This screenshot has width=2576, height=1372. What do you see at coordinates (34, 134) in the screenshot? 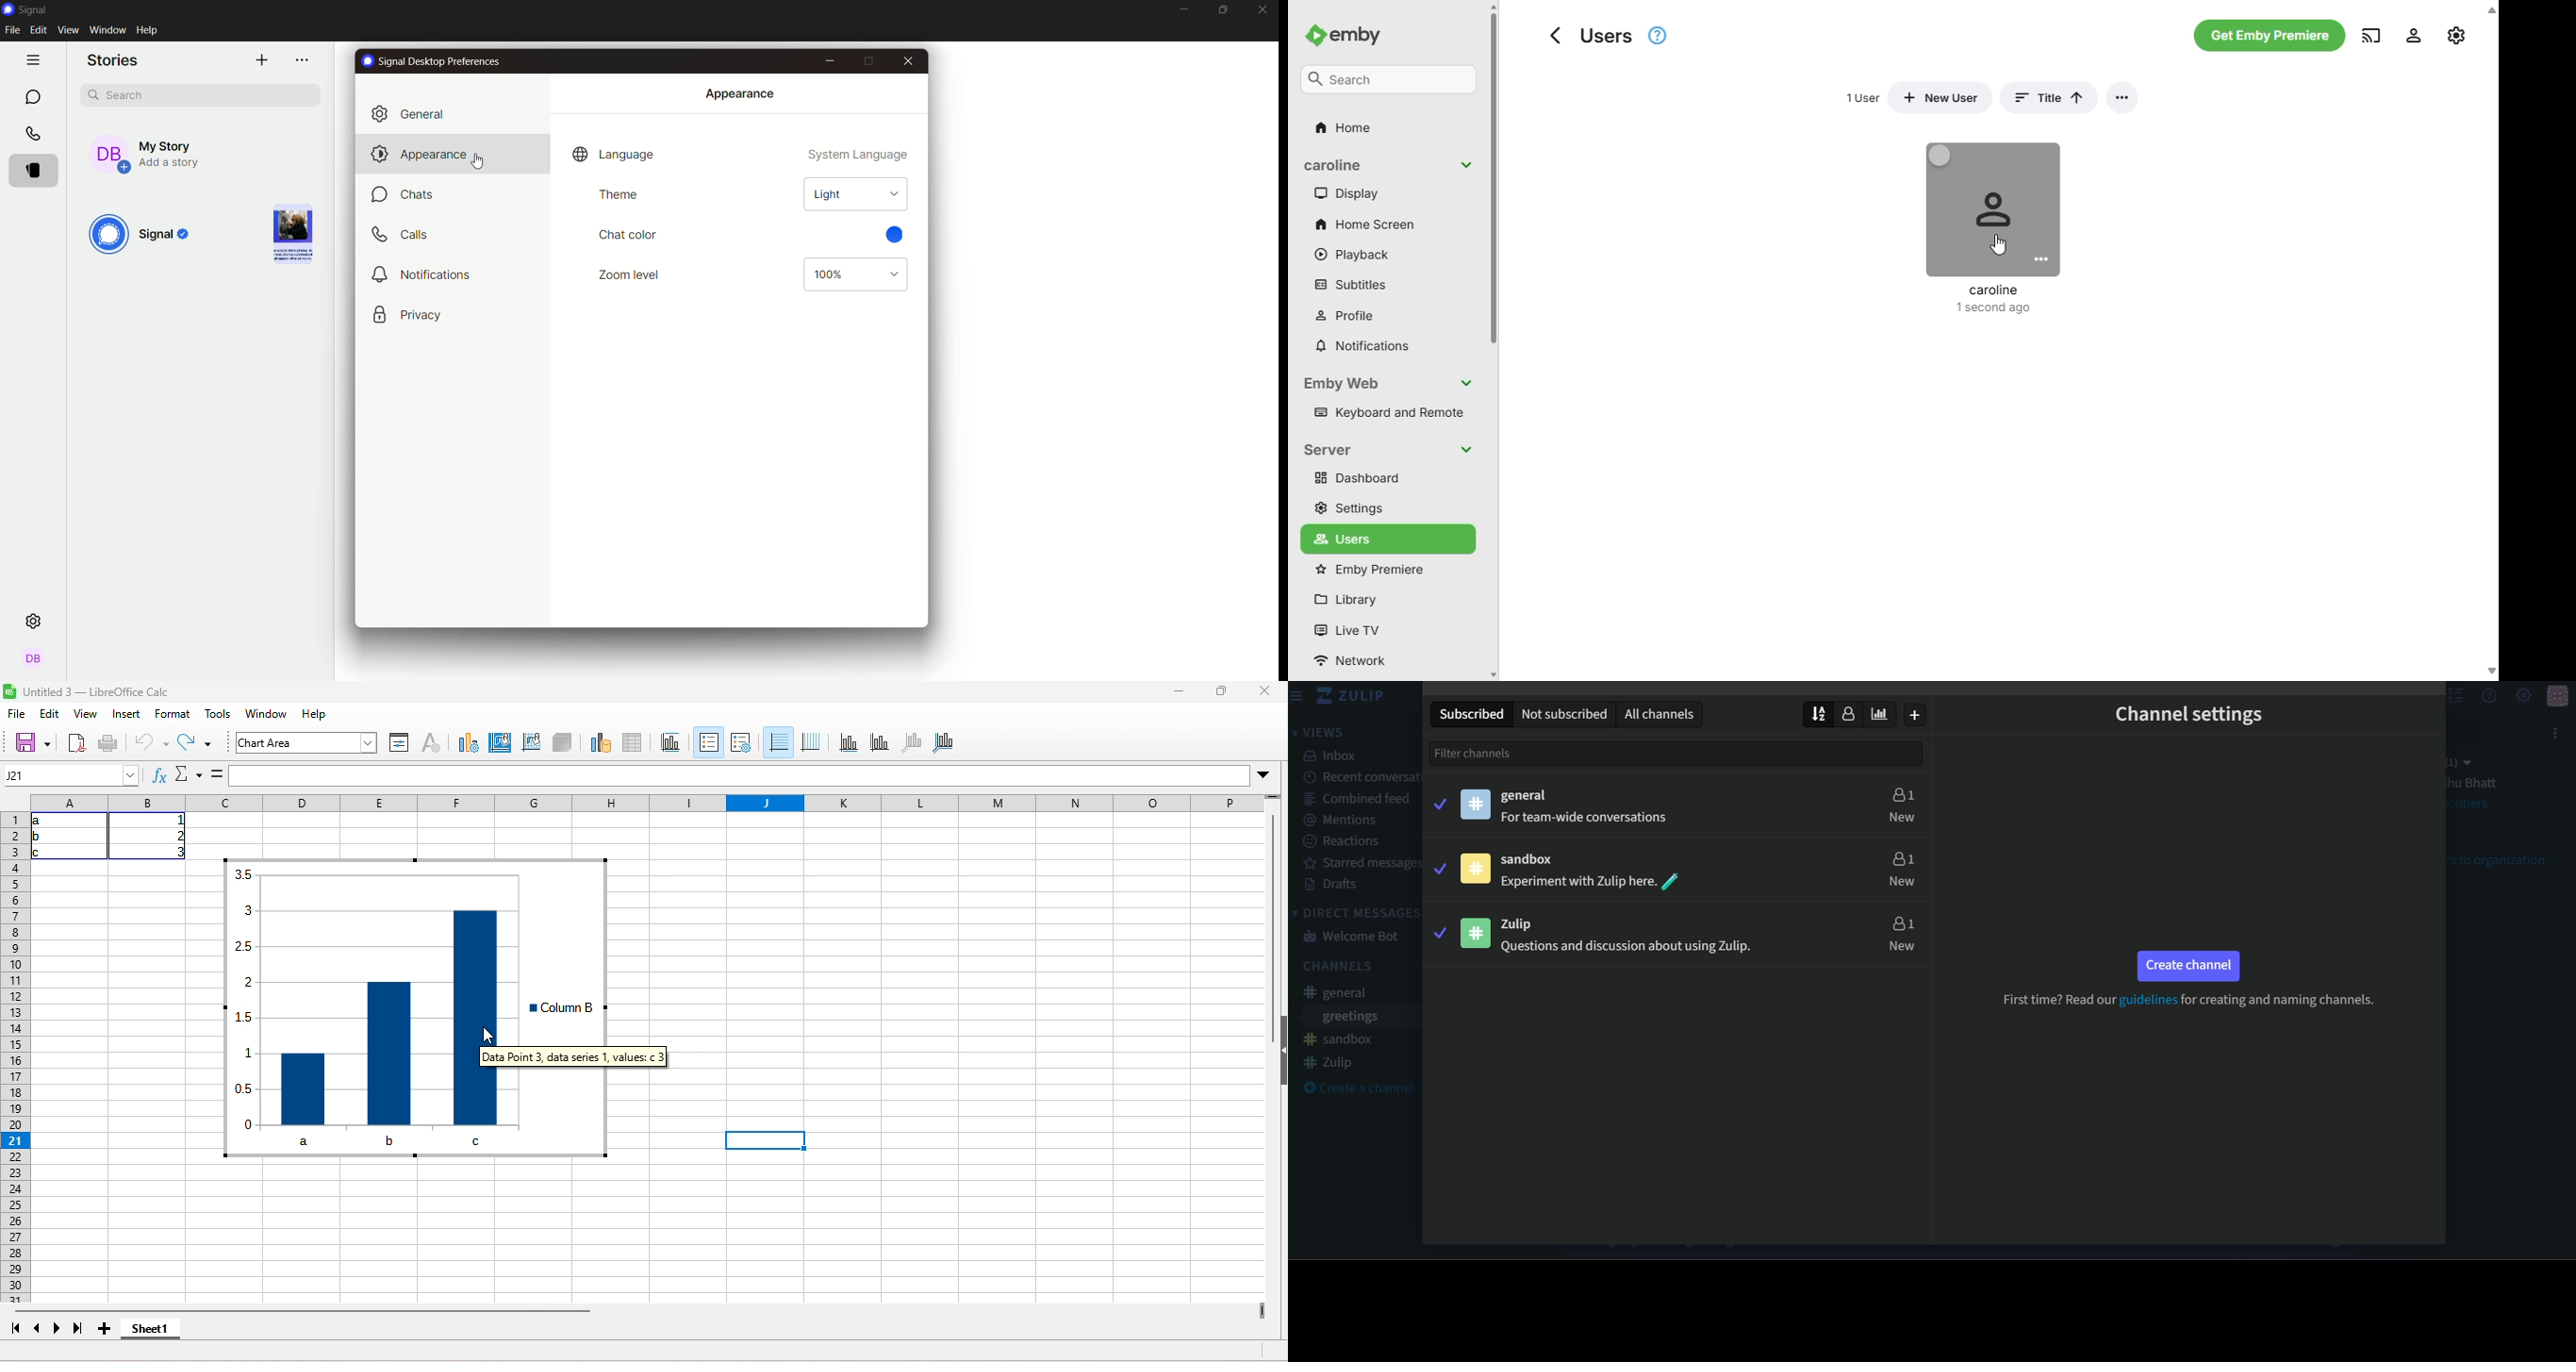
I see `calls` at bounding box center [34, 134].